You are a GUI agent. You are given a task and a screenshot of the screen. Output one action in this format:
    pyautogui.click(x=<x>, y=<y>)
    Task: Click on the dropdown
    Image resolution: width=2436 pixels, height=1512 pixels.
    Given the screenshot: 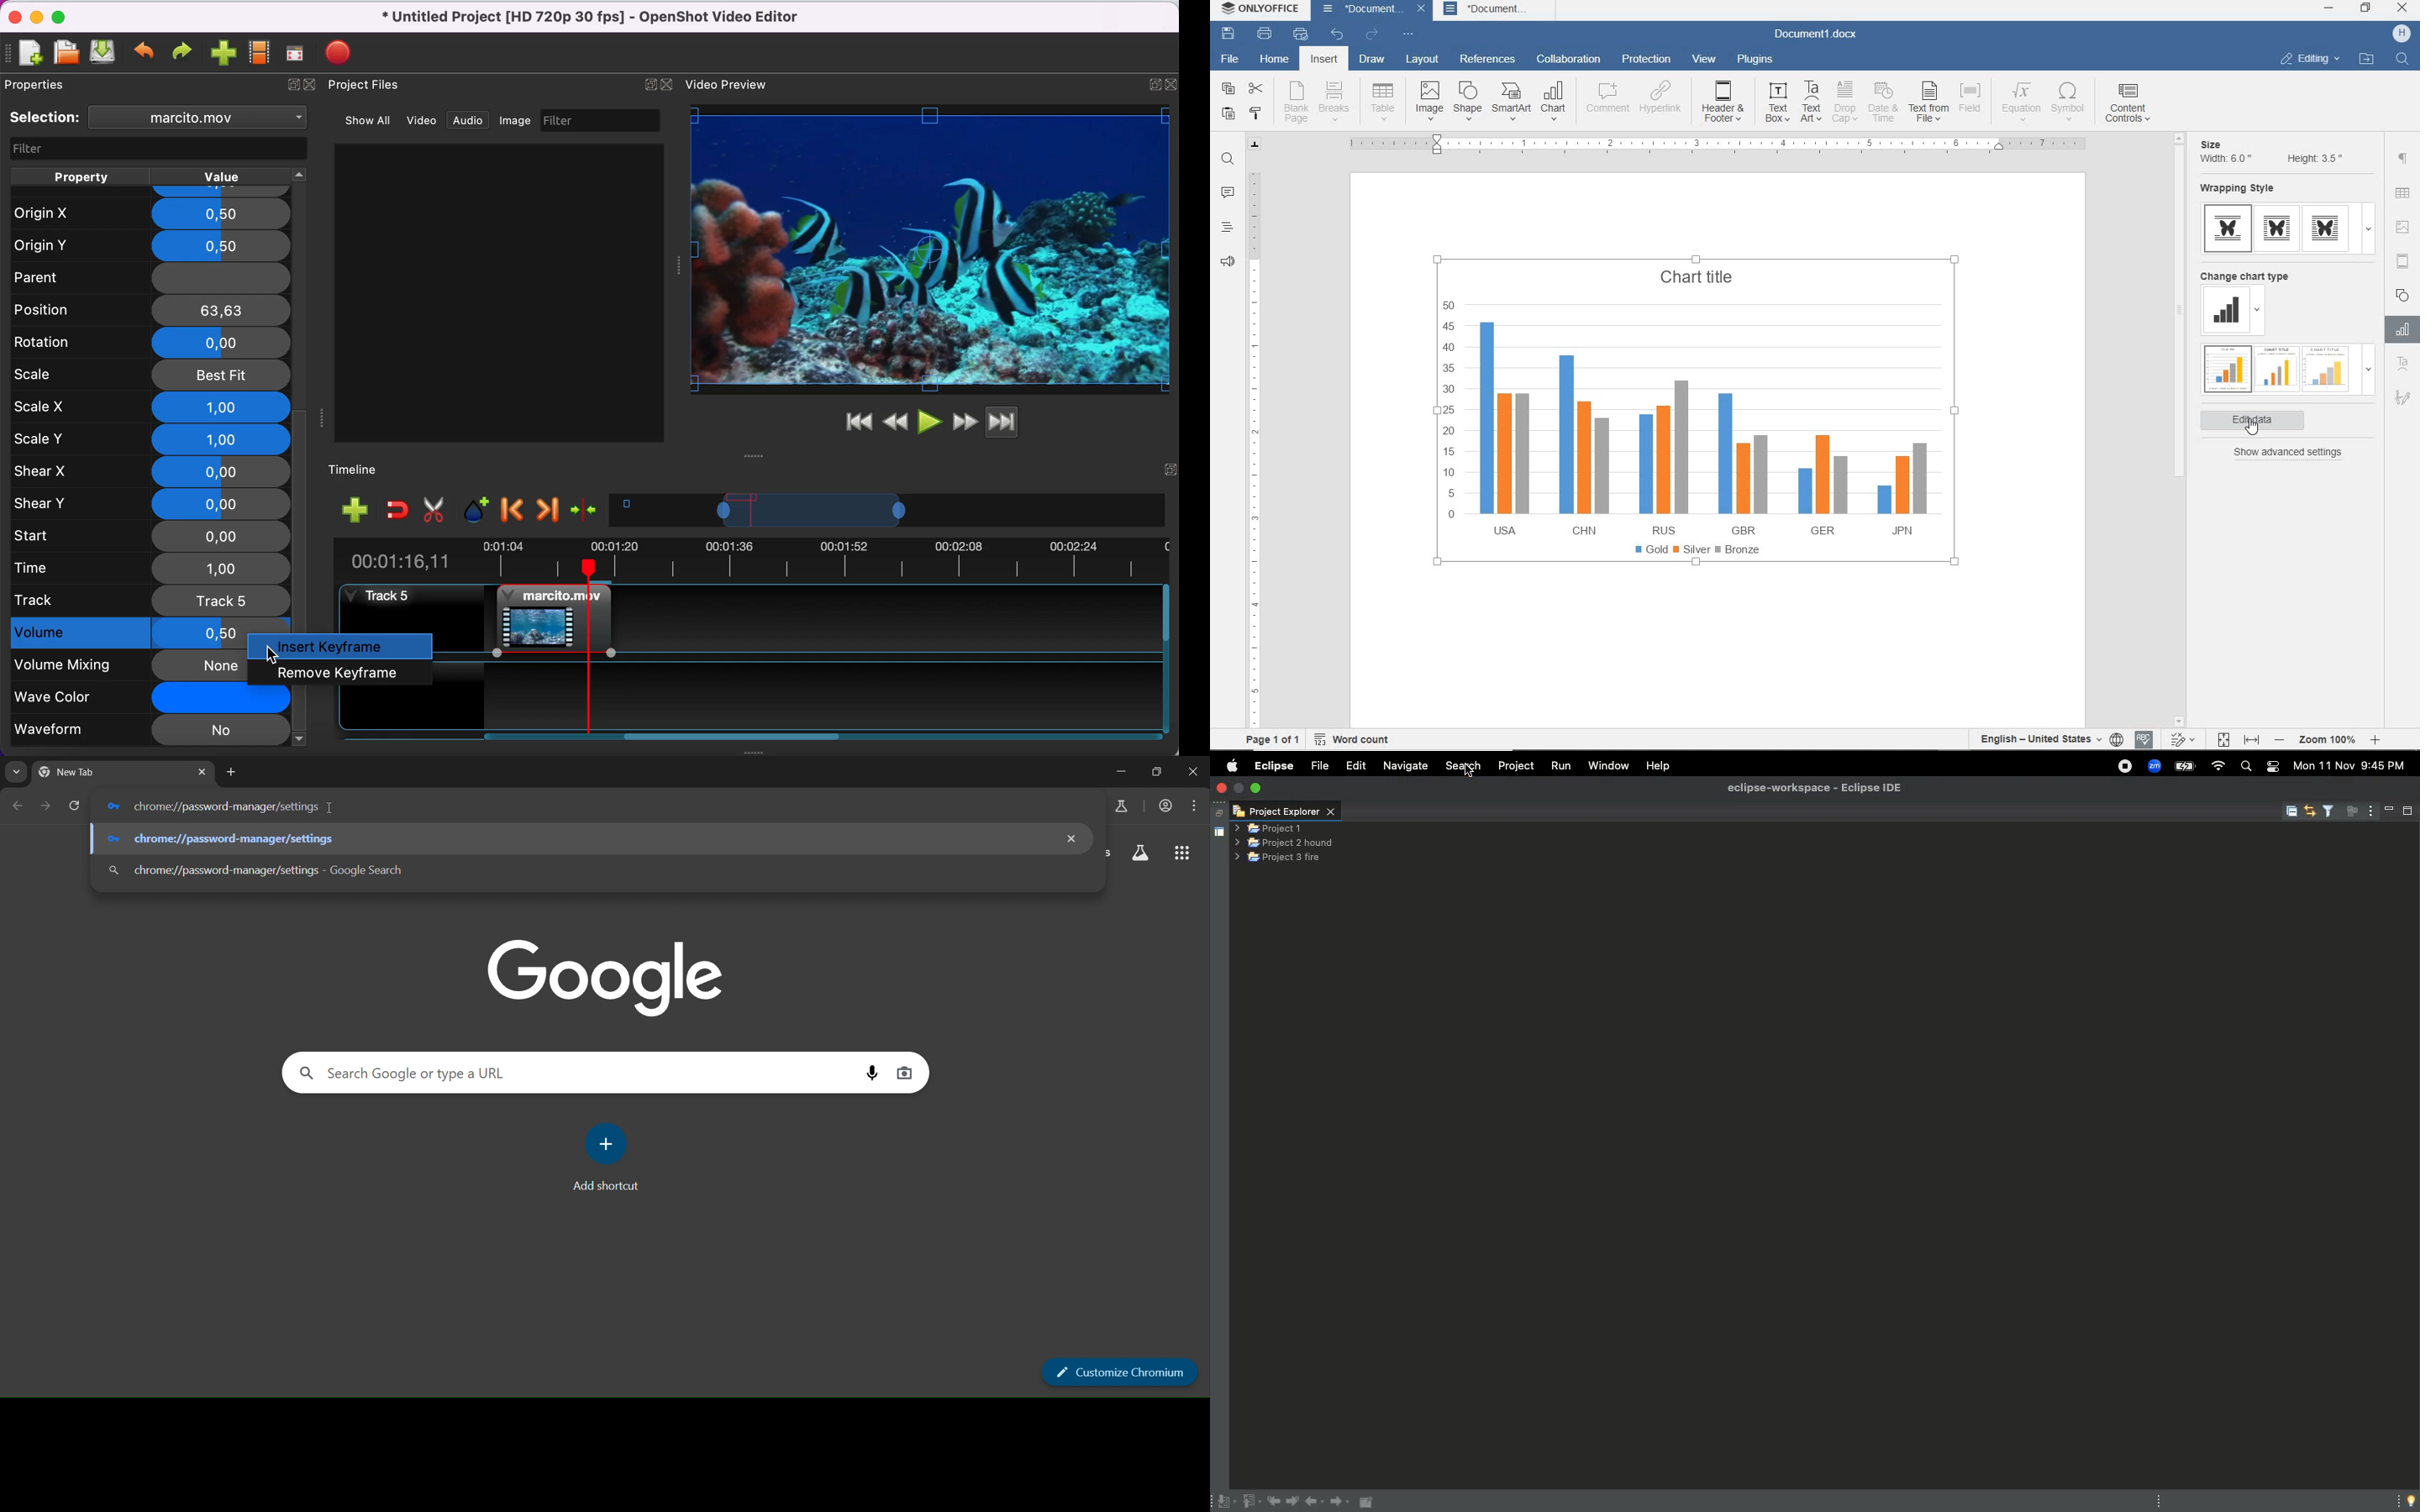 What is the action you would take?
    pyautogui.click(x=2368, y=229)
    